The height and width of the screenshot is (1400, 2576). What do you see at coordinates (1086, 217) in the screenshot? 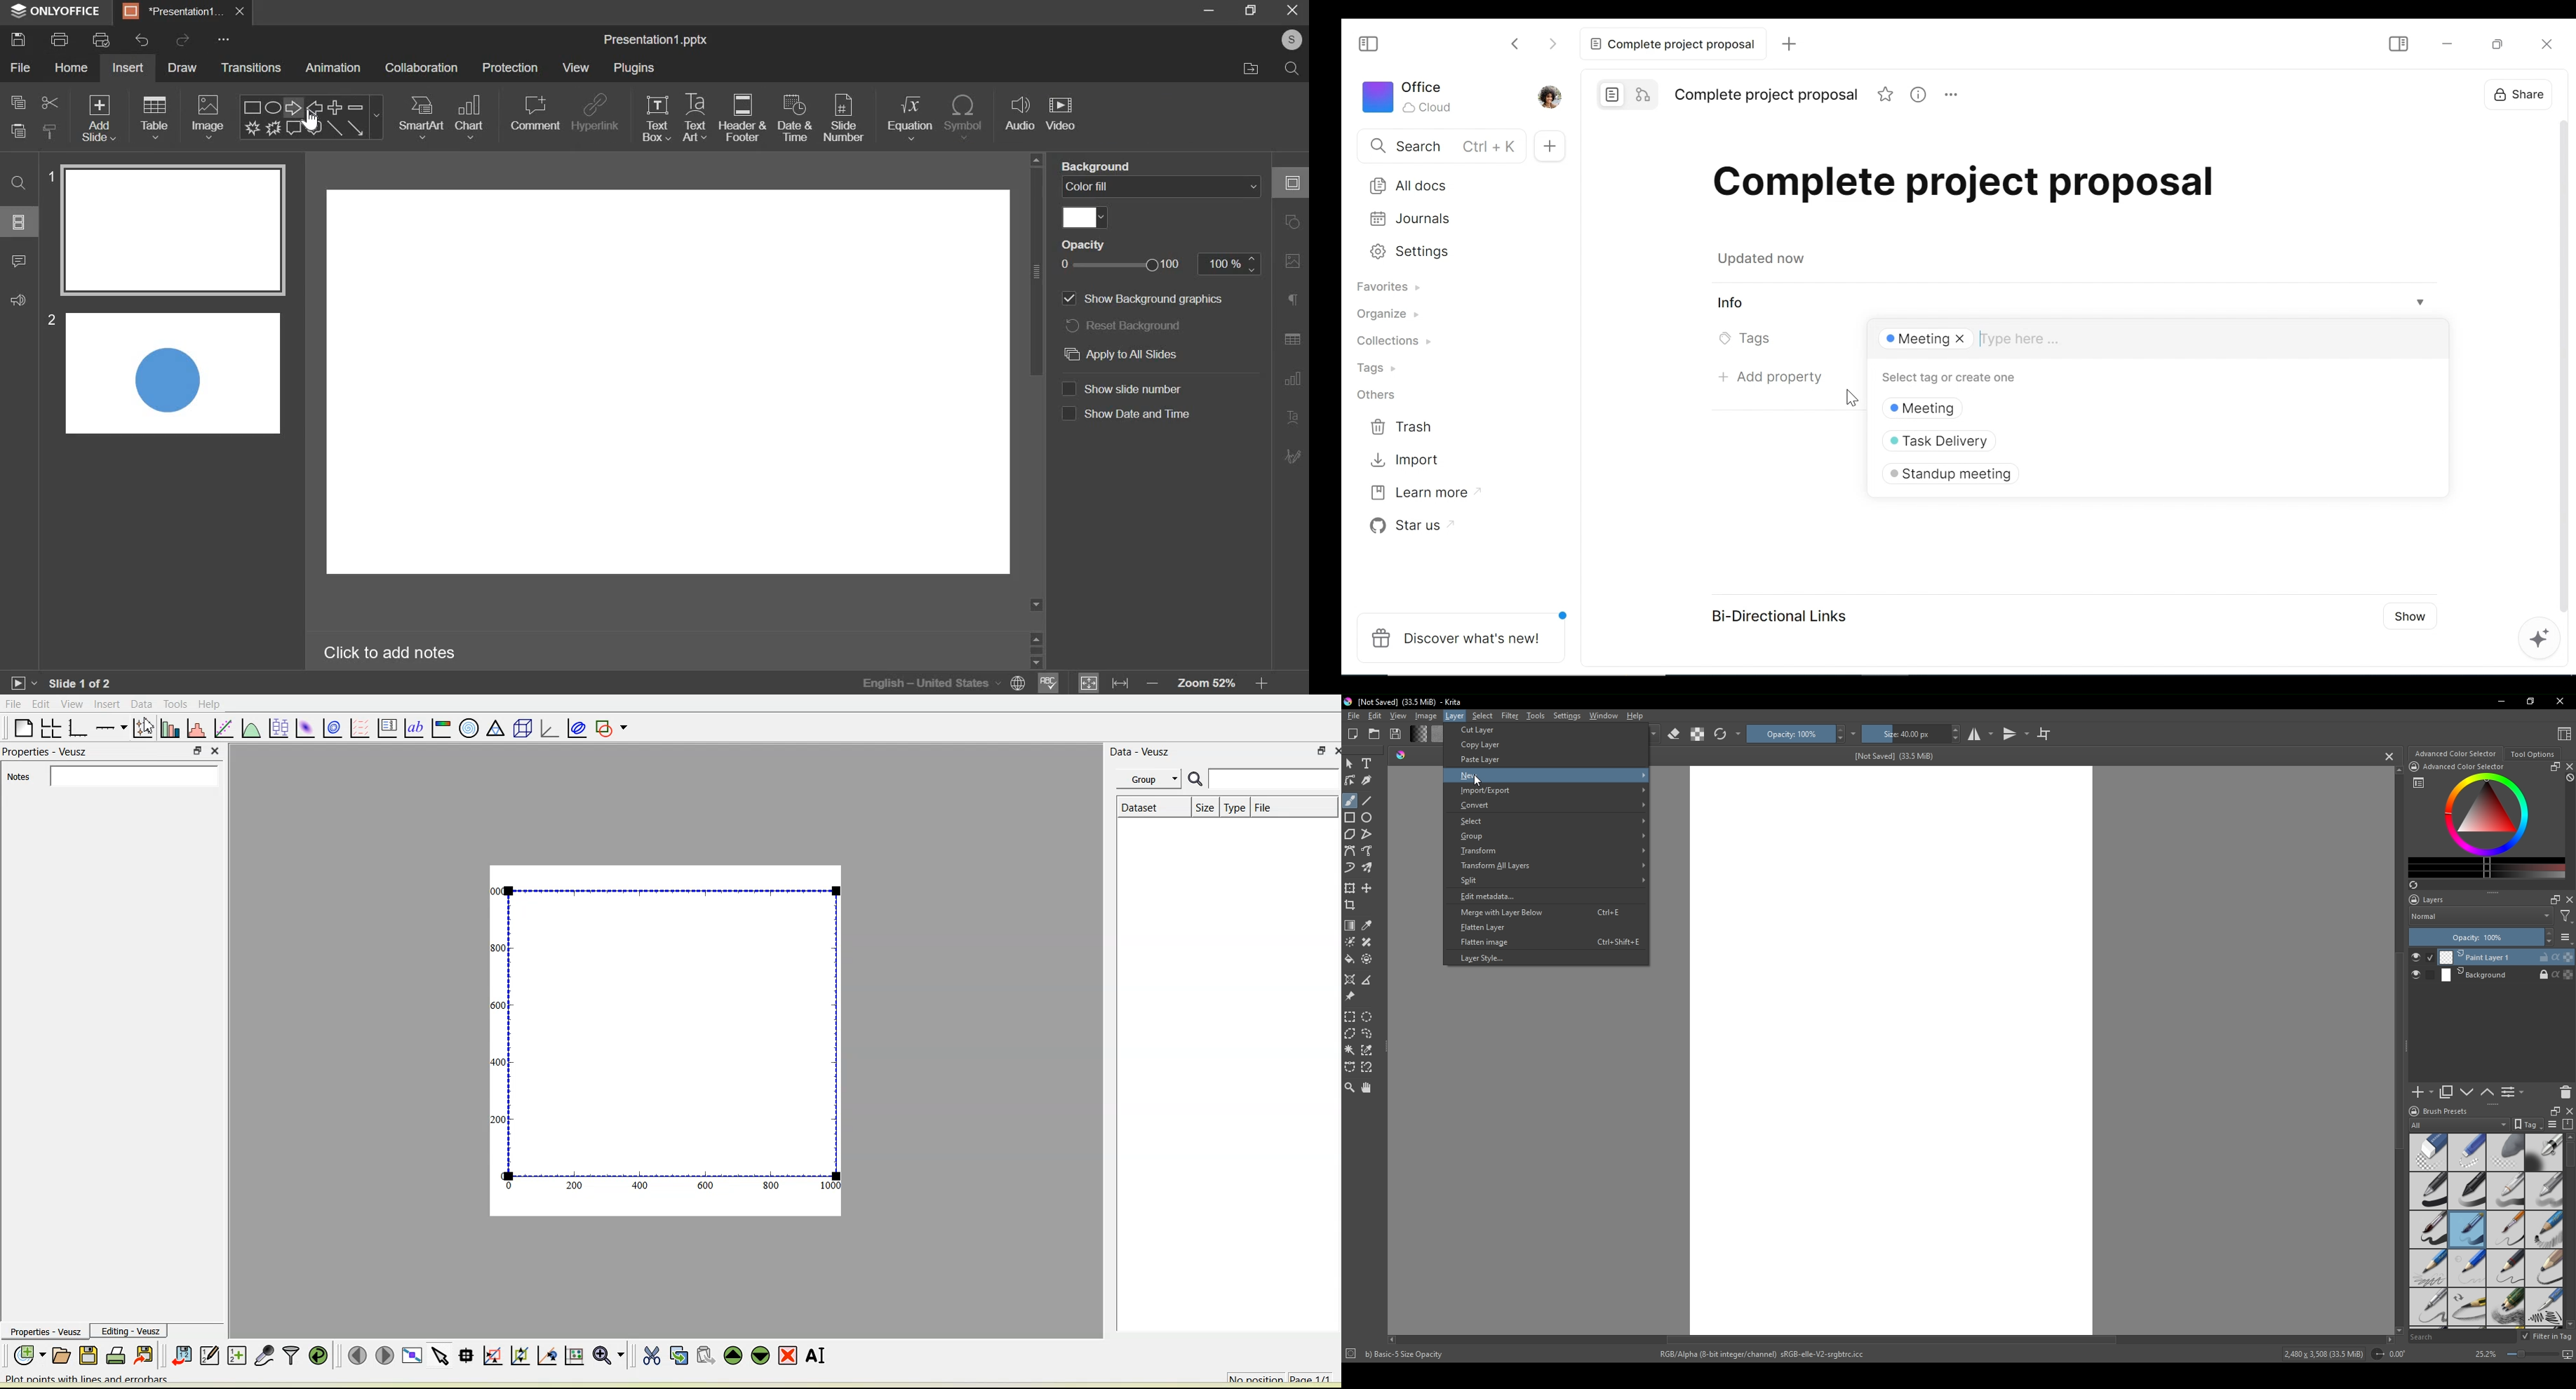
I see `select fill color` at bounding box center [1086, 217].